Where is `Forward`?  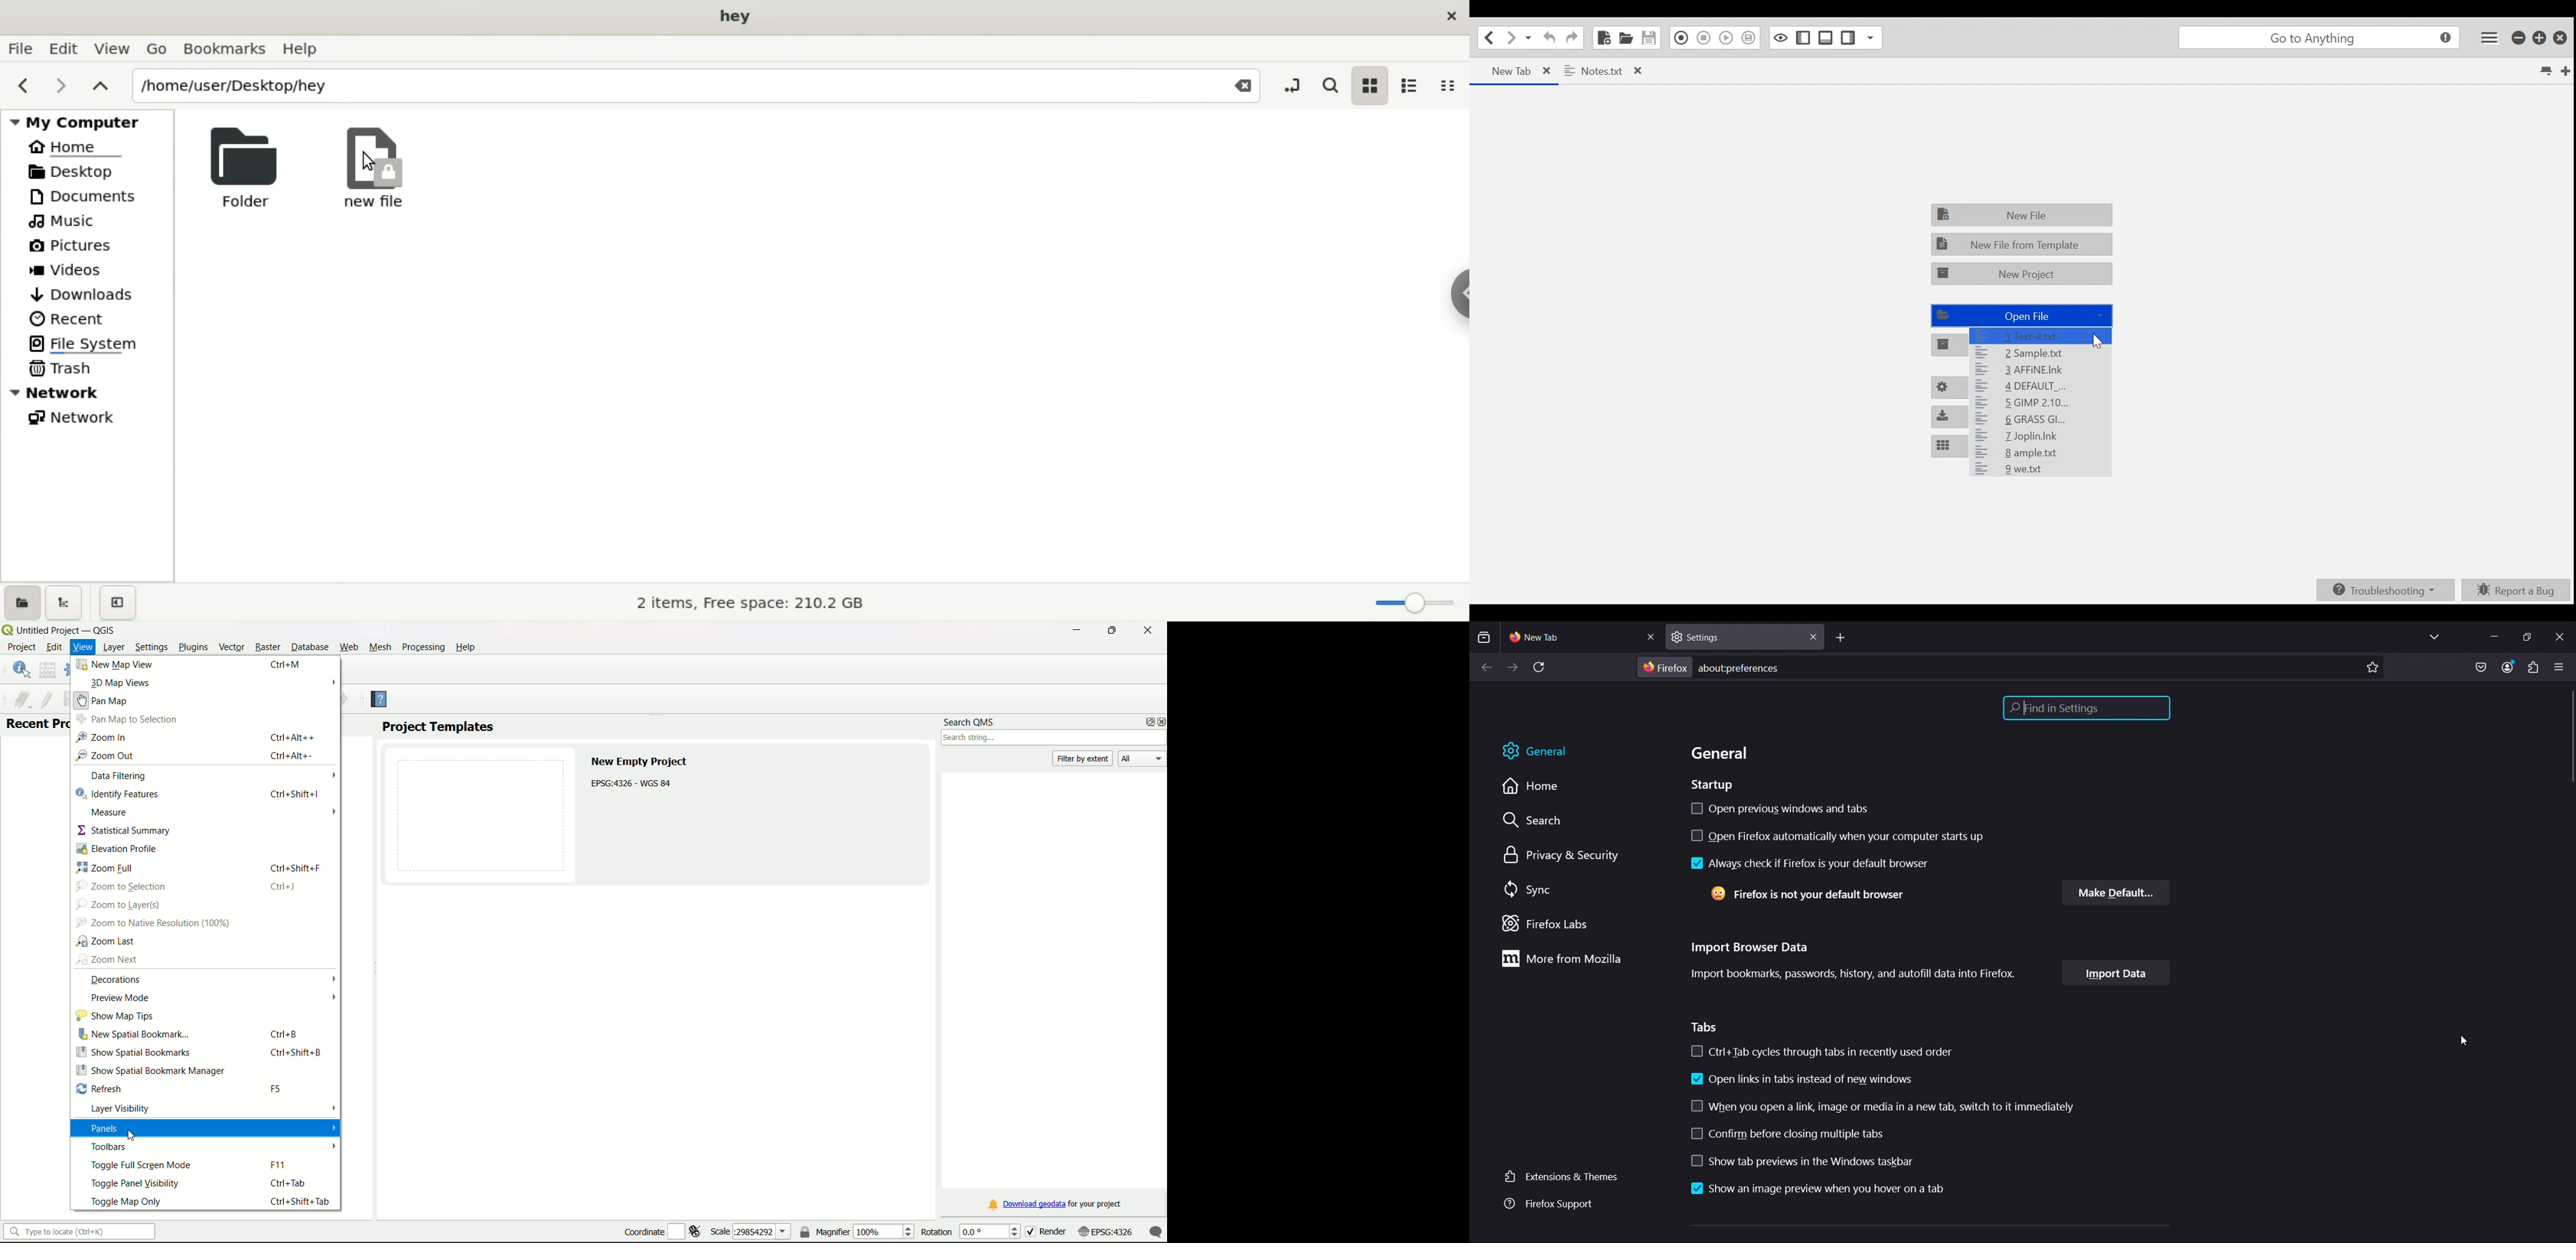
Forward is located at coordinates (1511, 669).